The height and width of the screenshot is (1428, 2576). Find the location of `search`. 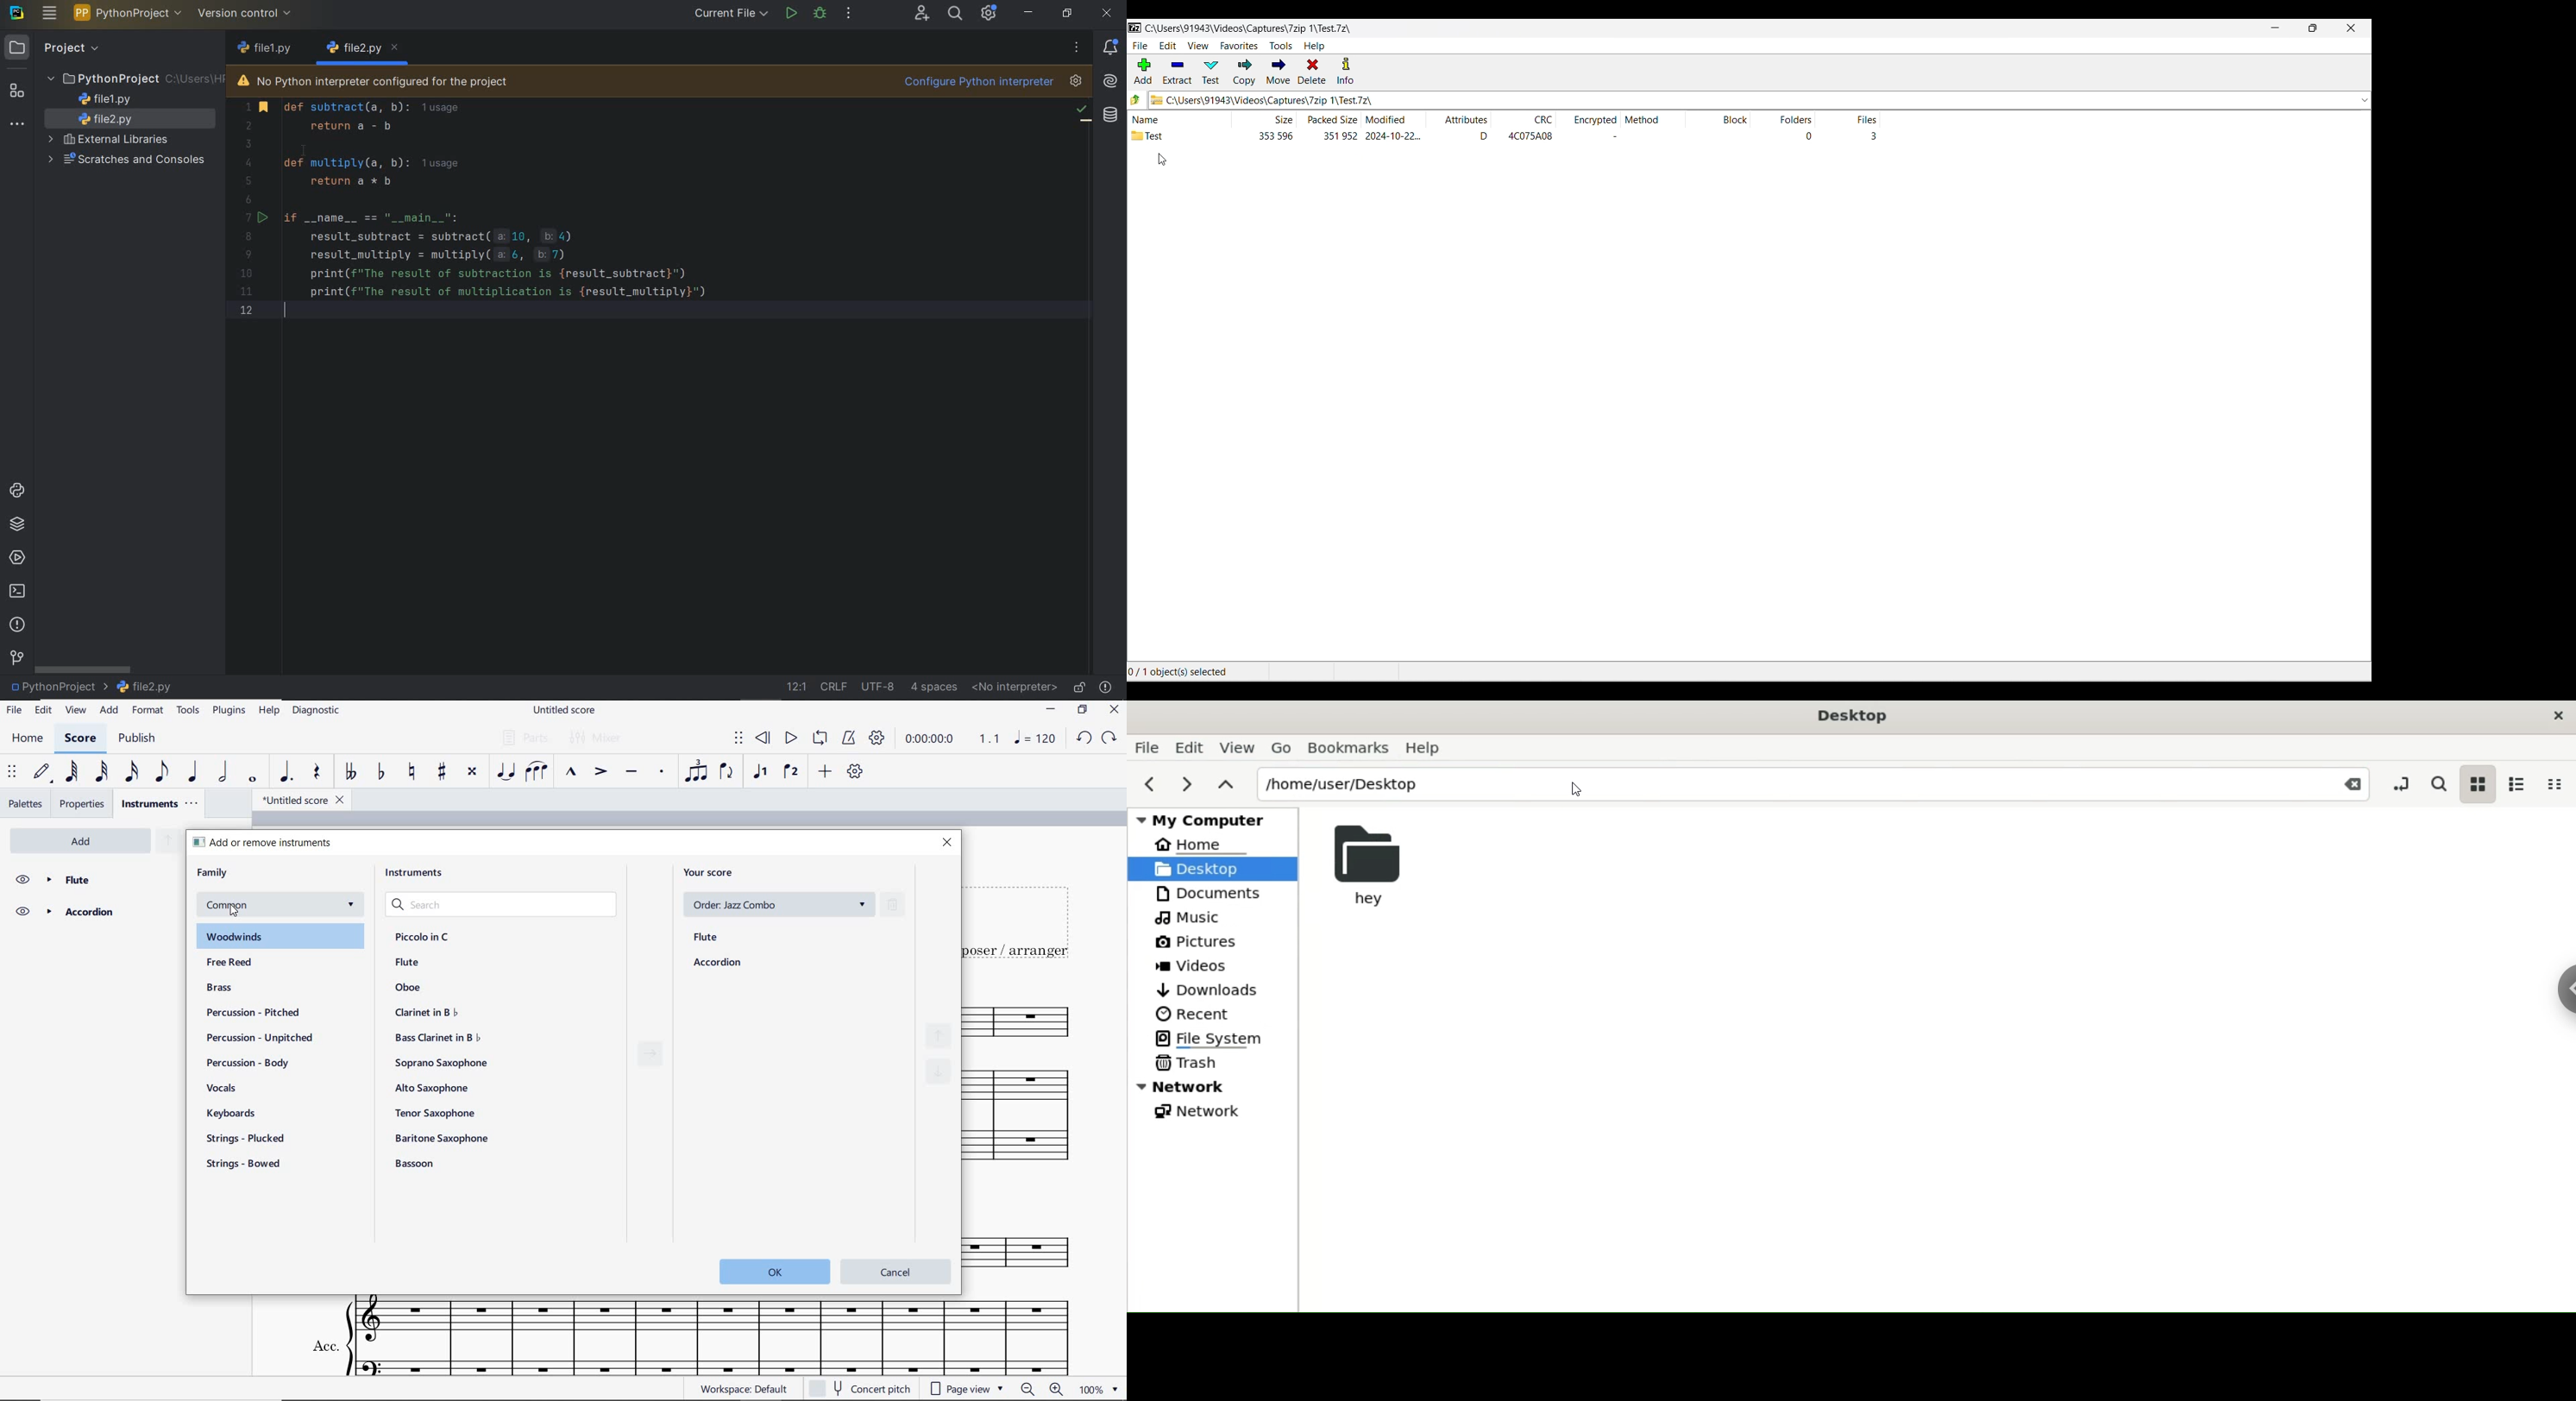

search is located at coordinates (501, 902).